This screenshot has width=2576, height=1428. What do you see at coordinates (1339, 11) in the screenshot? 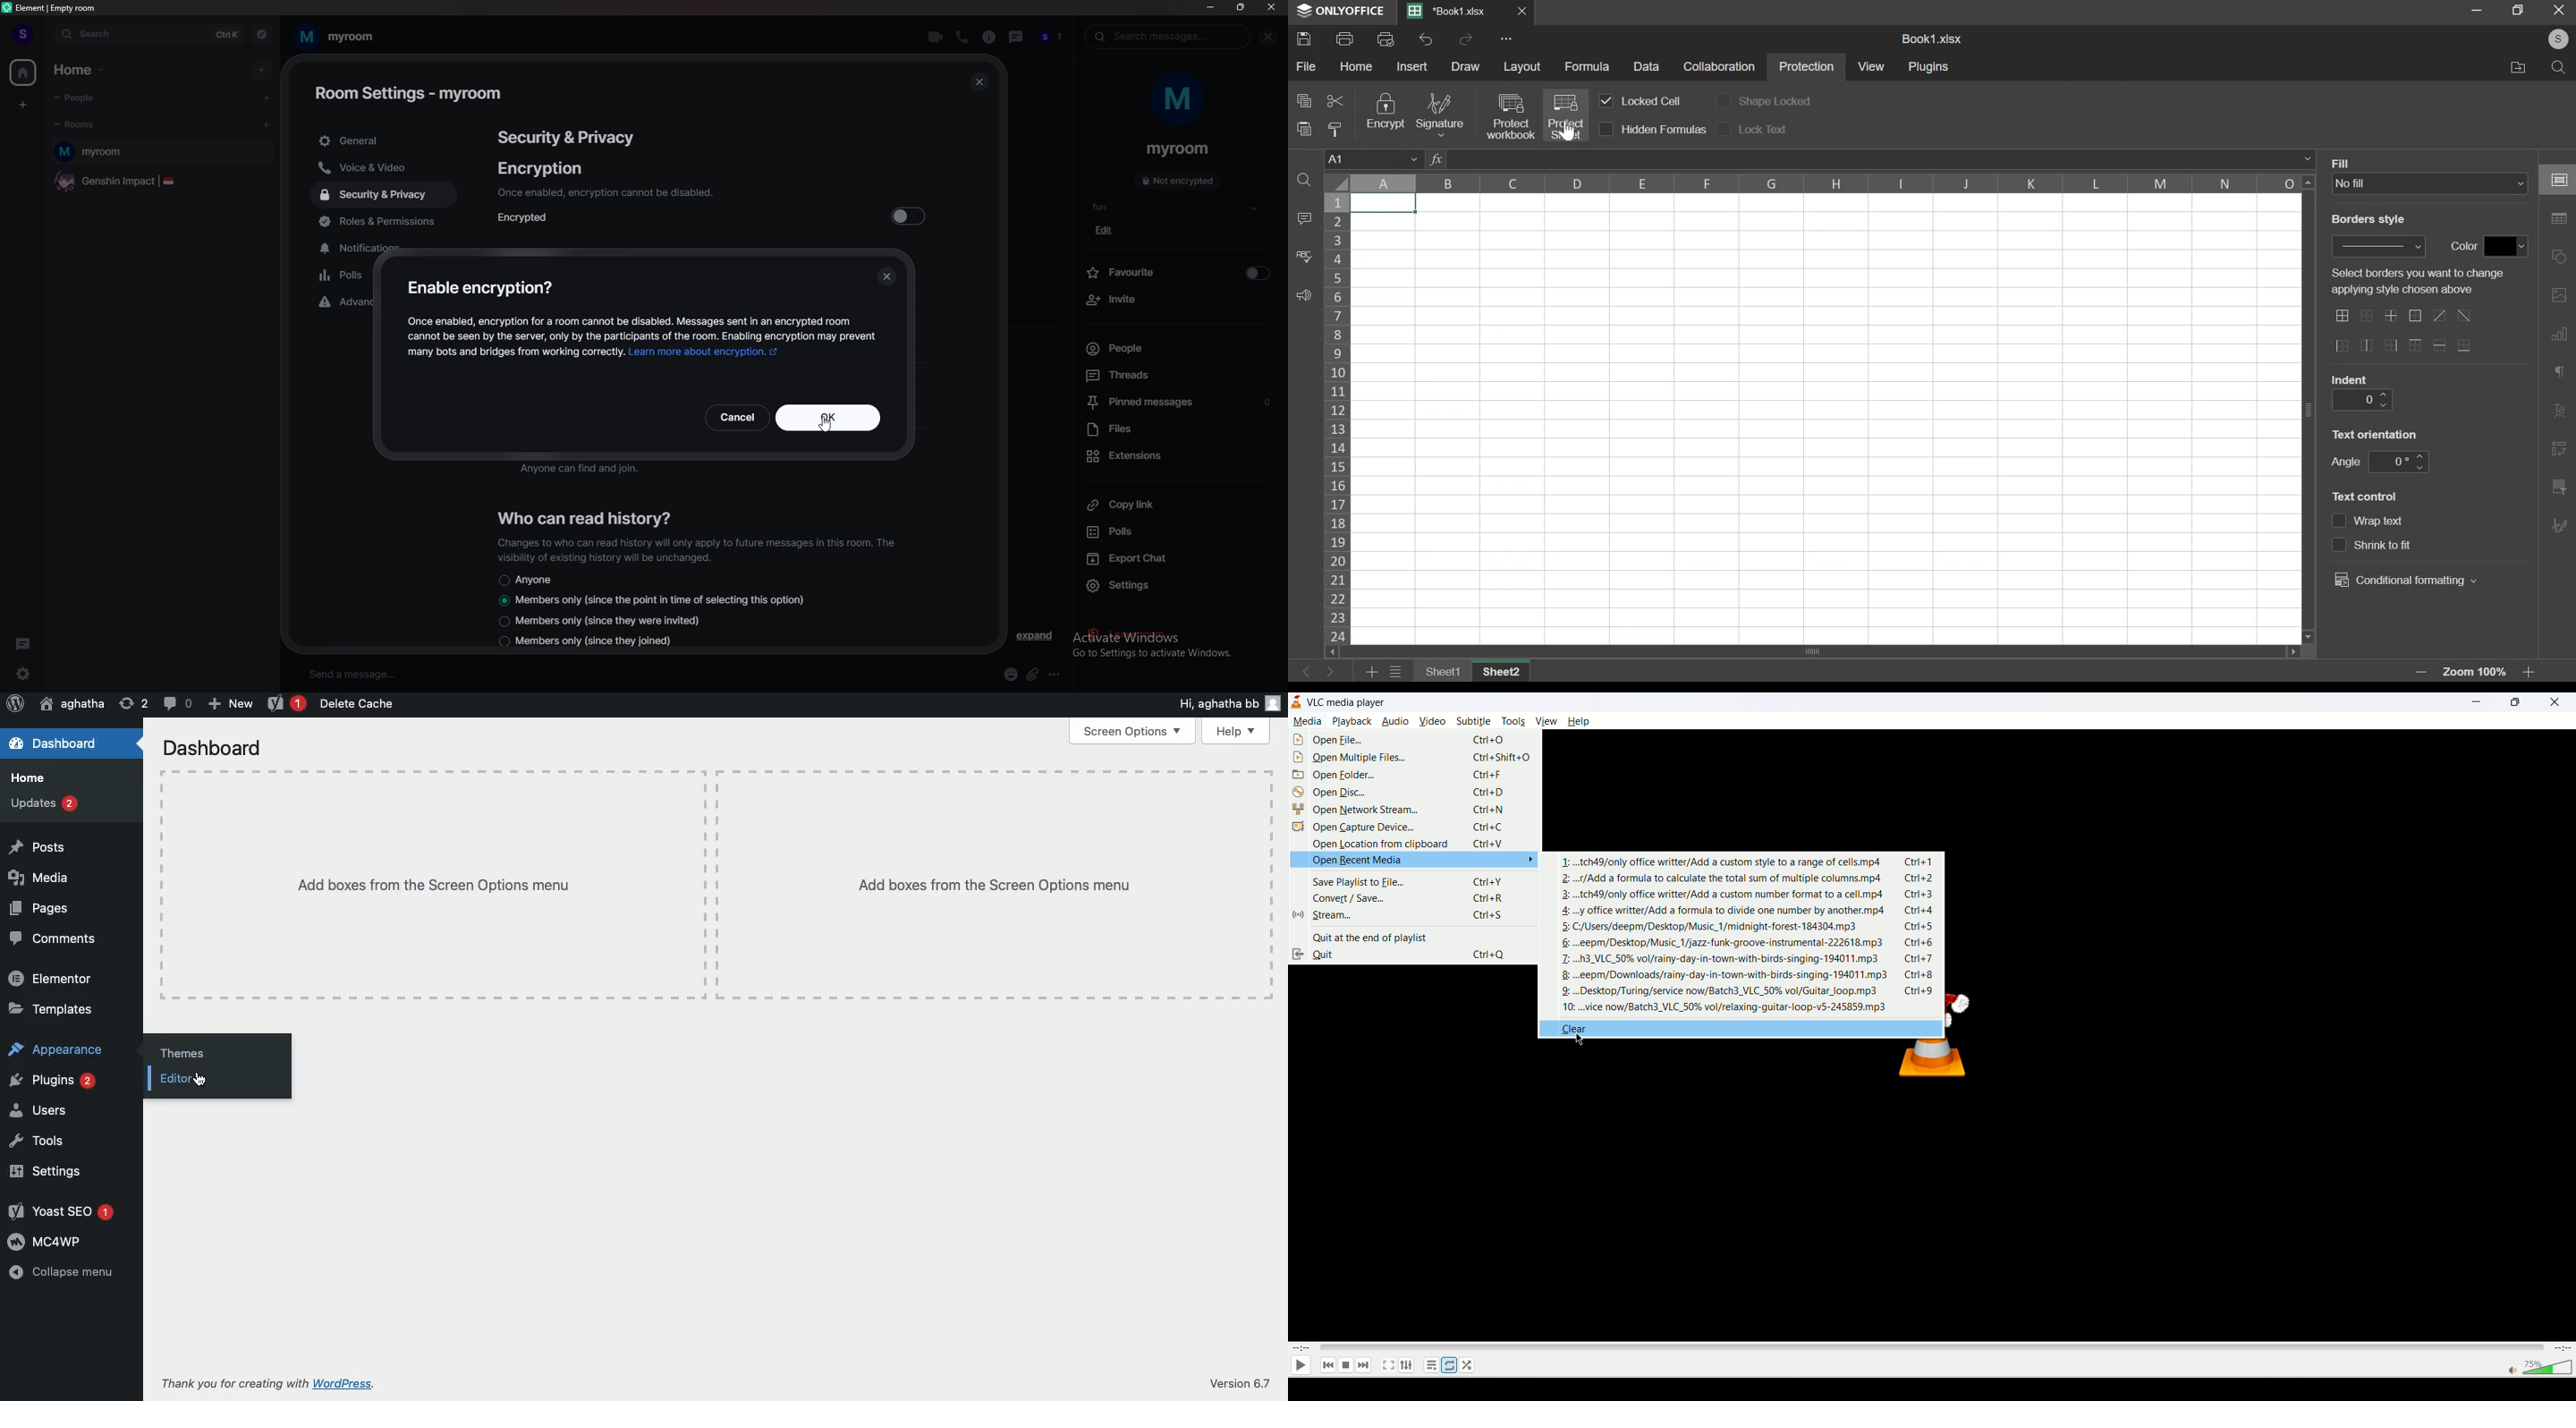
I see `ONLYOFFICE` at bounding box center [1339, 11].